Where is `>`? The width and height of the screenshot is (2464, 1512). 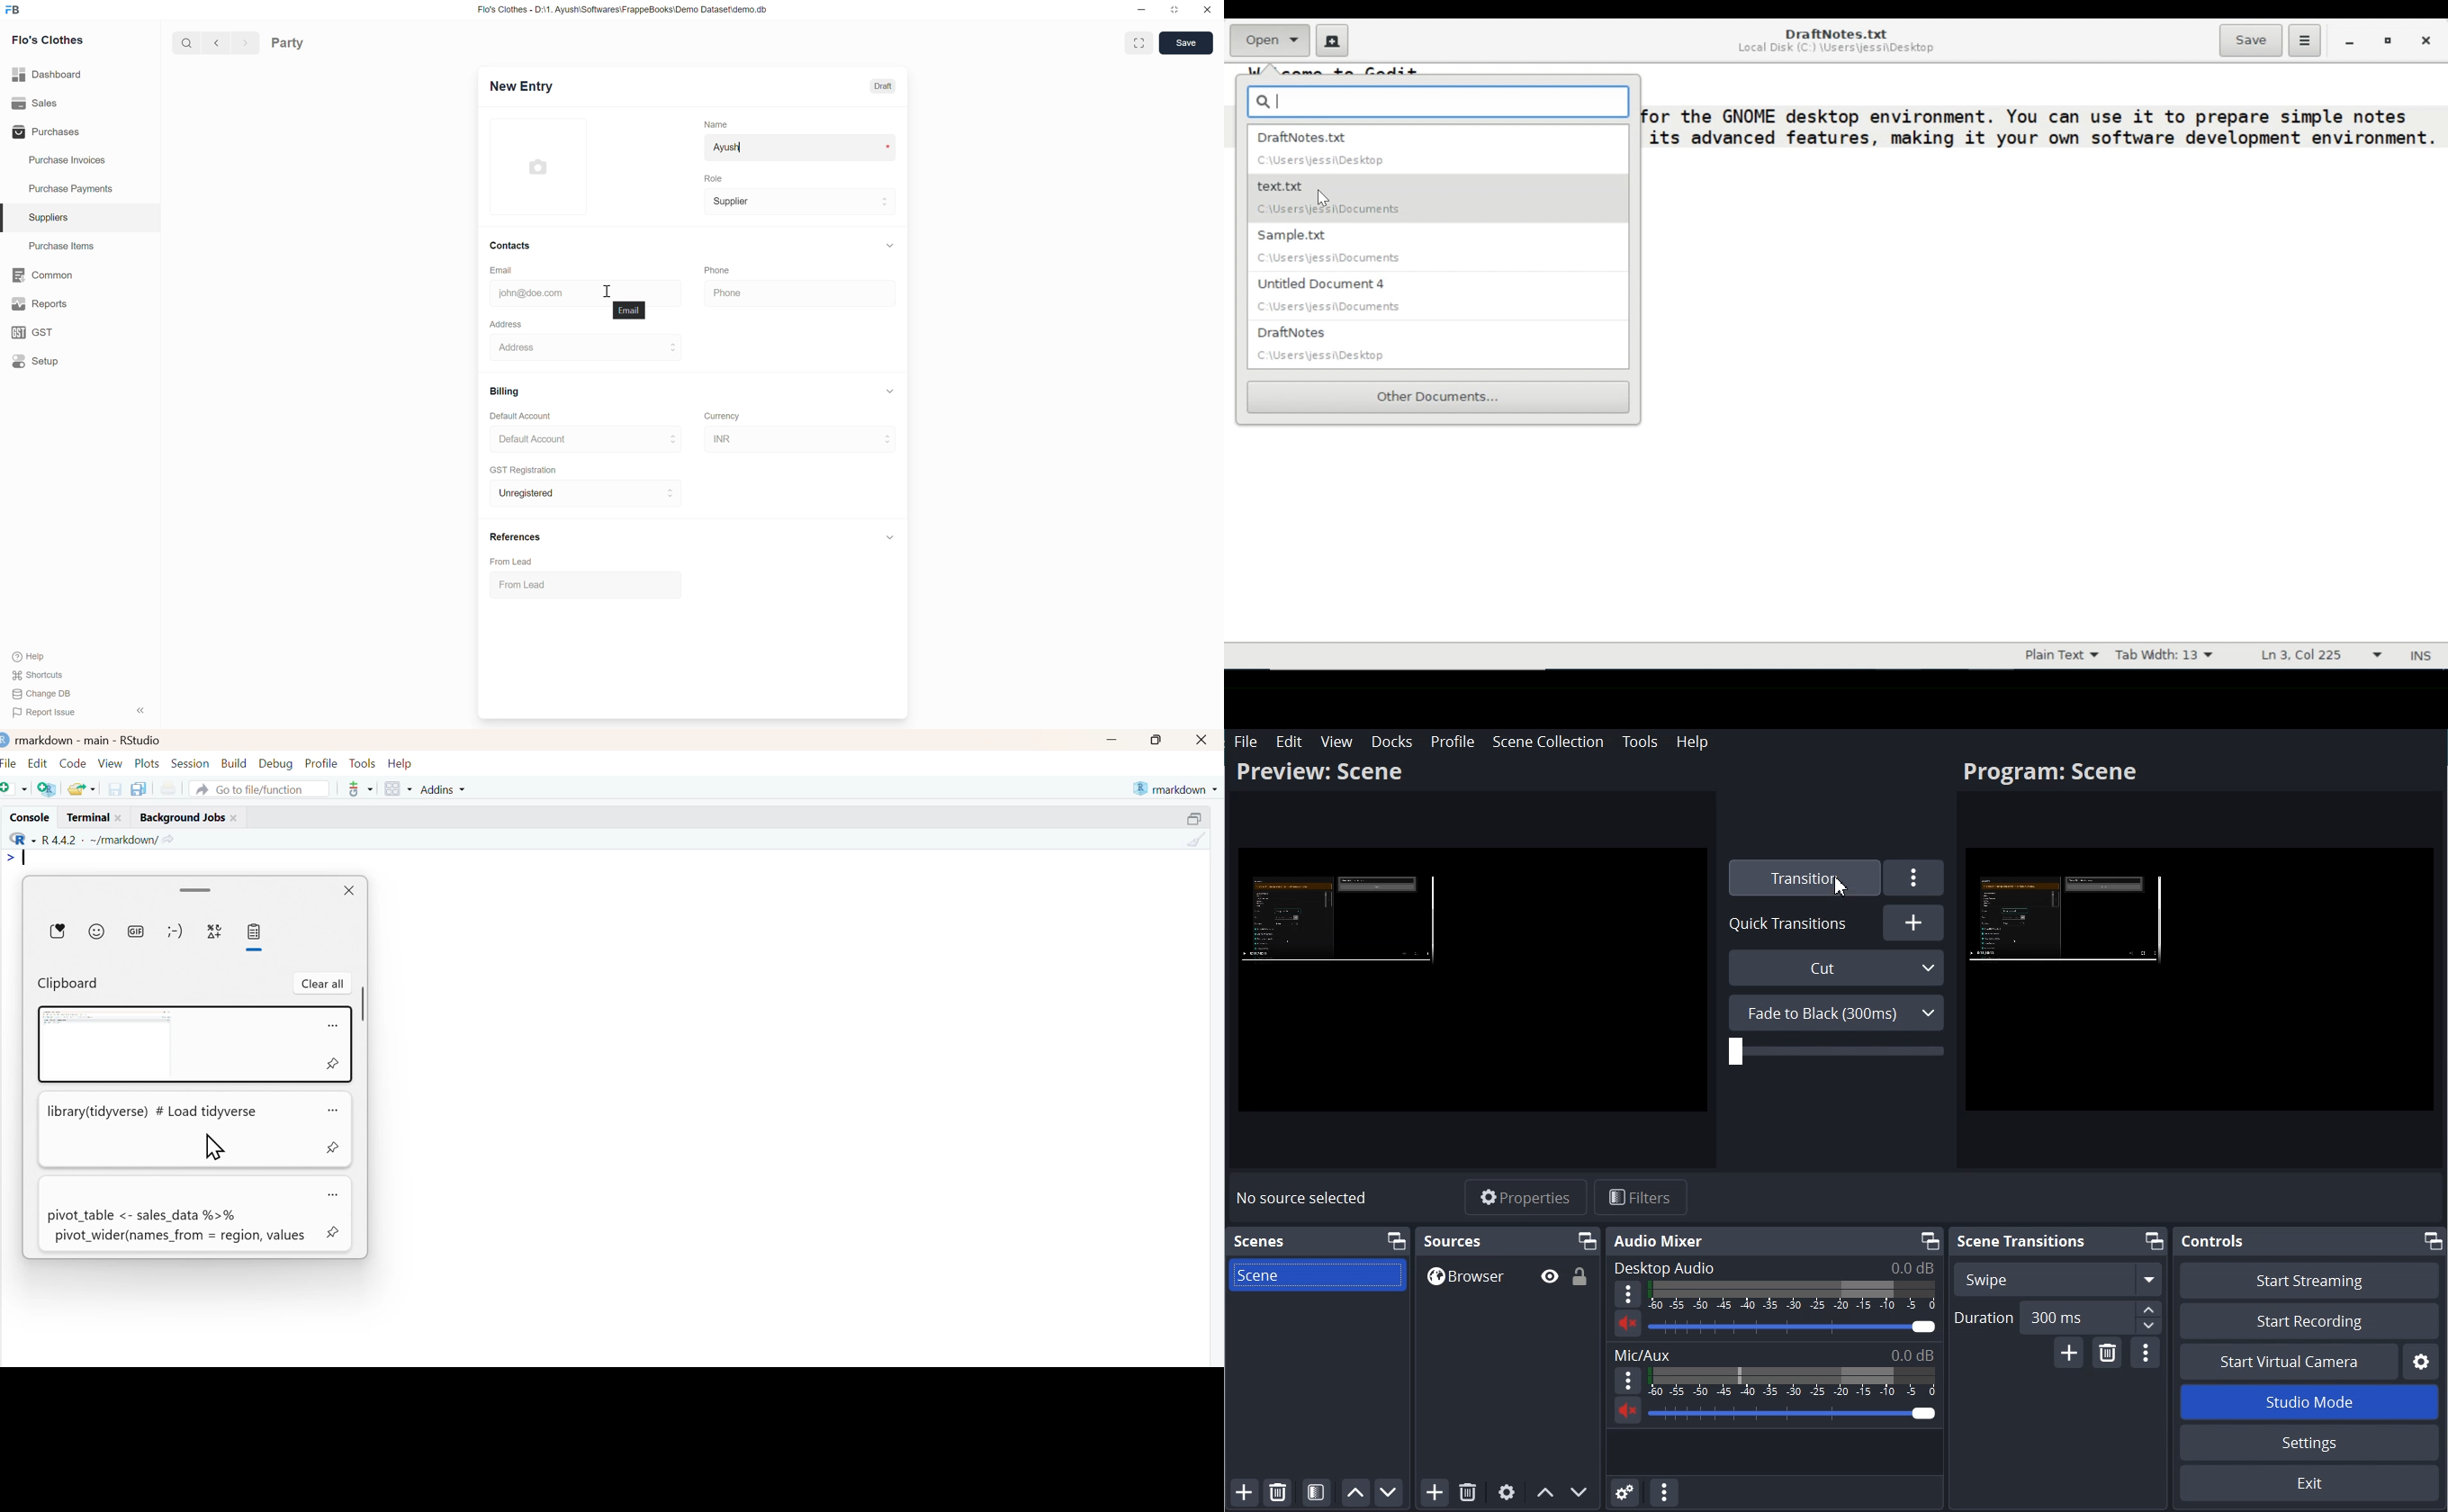 > is located at coordinates (10, 858).